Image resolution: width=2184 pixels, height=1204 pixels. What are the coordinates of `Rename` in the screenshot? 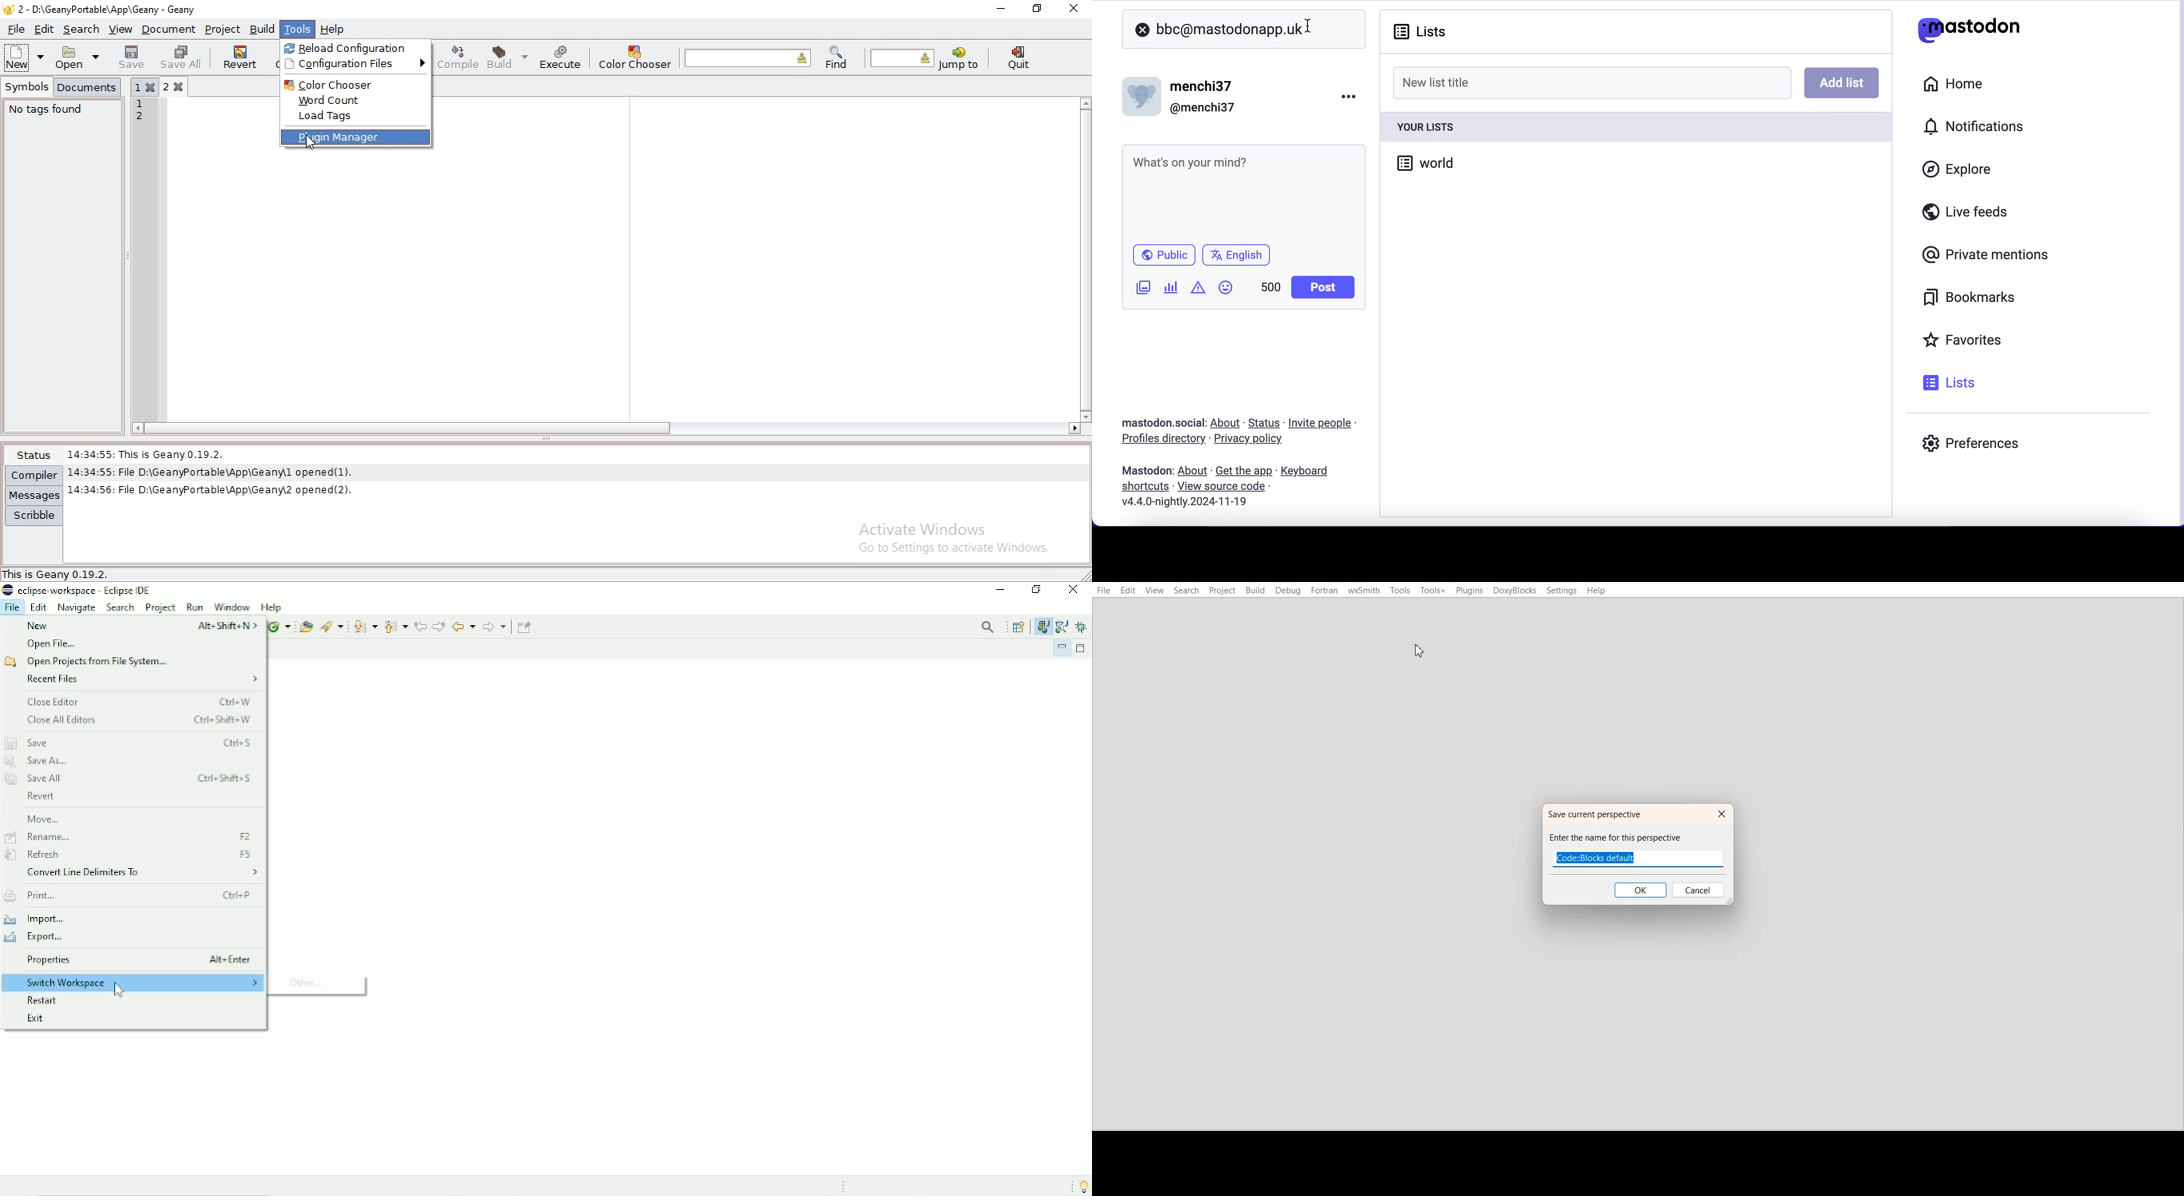 It's located at (131, 837).